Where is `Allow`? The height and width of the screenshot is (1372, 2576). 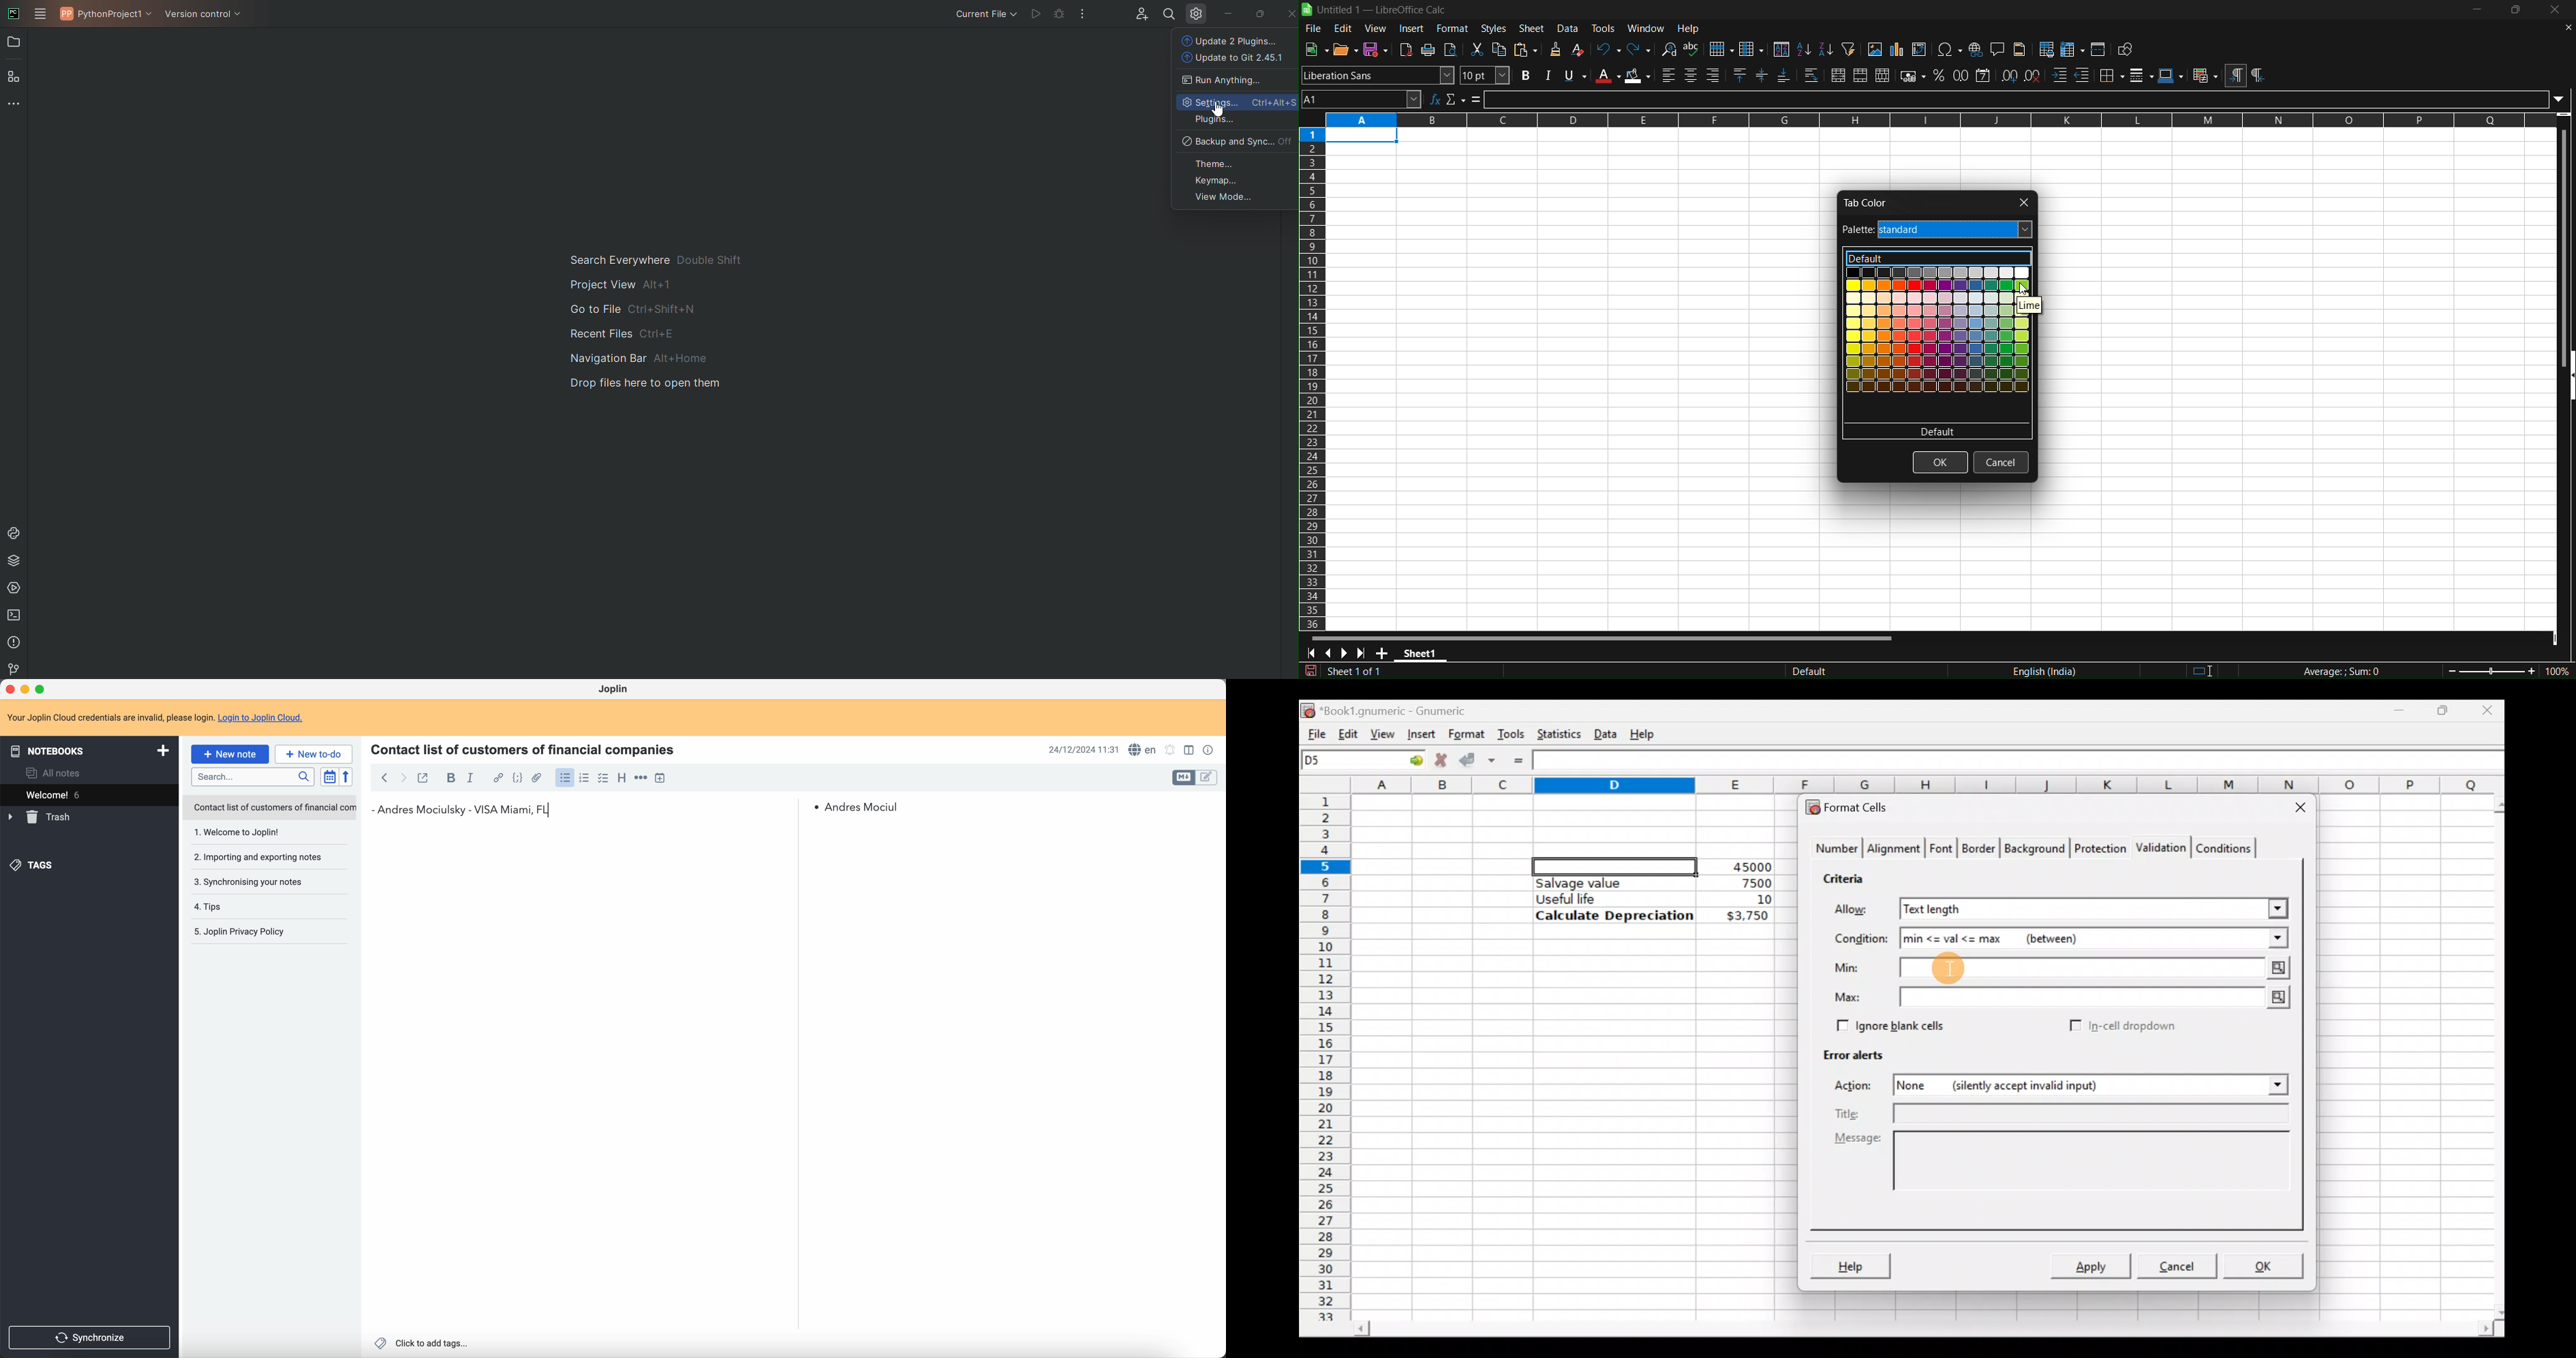 Allow is located at coordinates (1860, 911).